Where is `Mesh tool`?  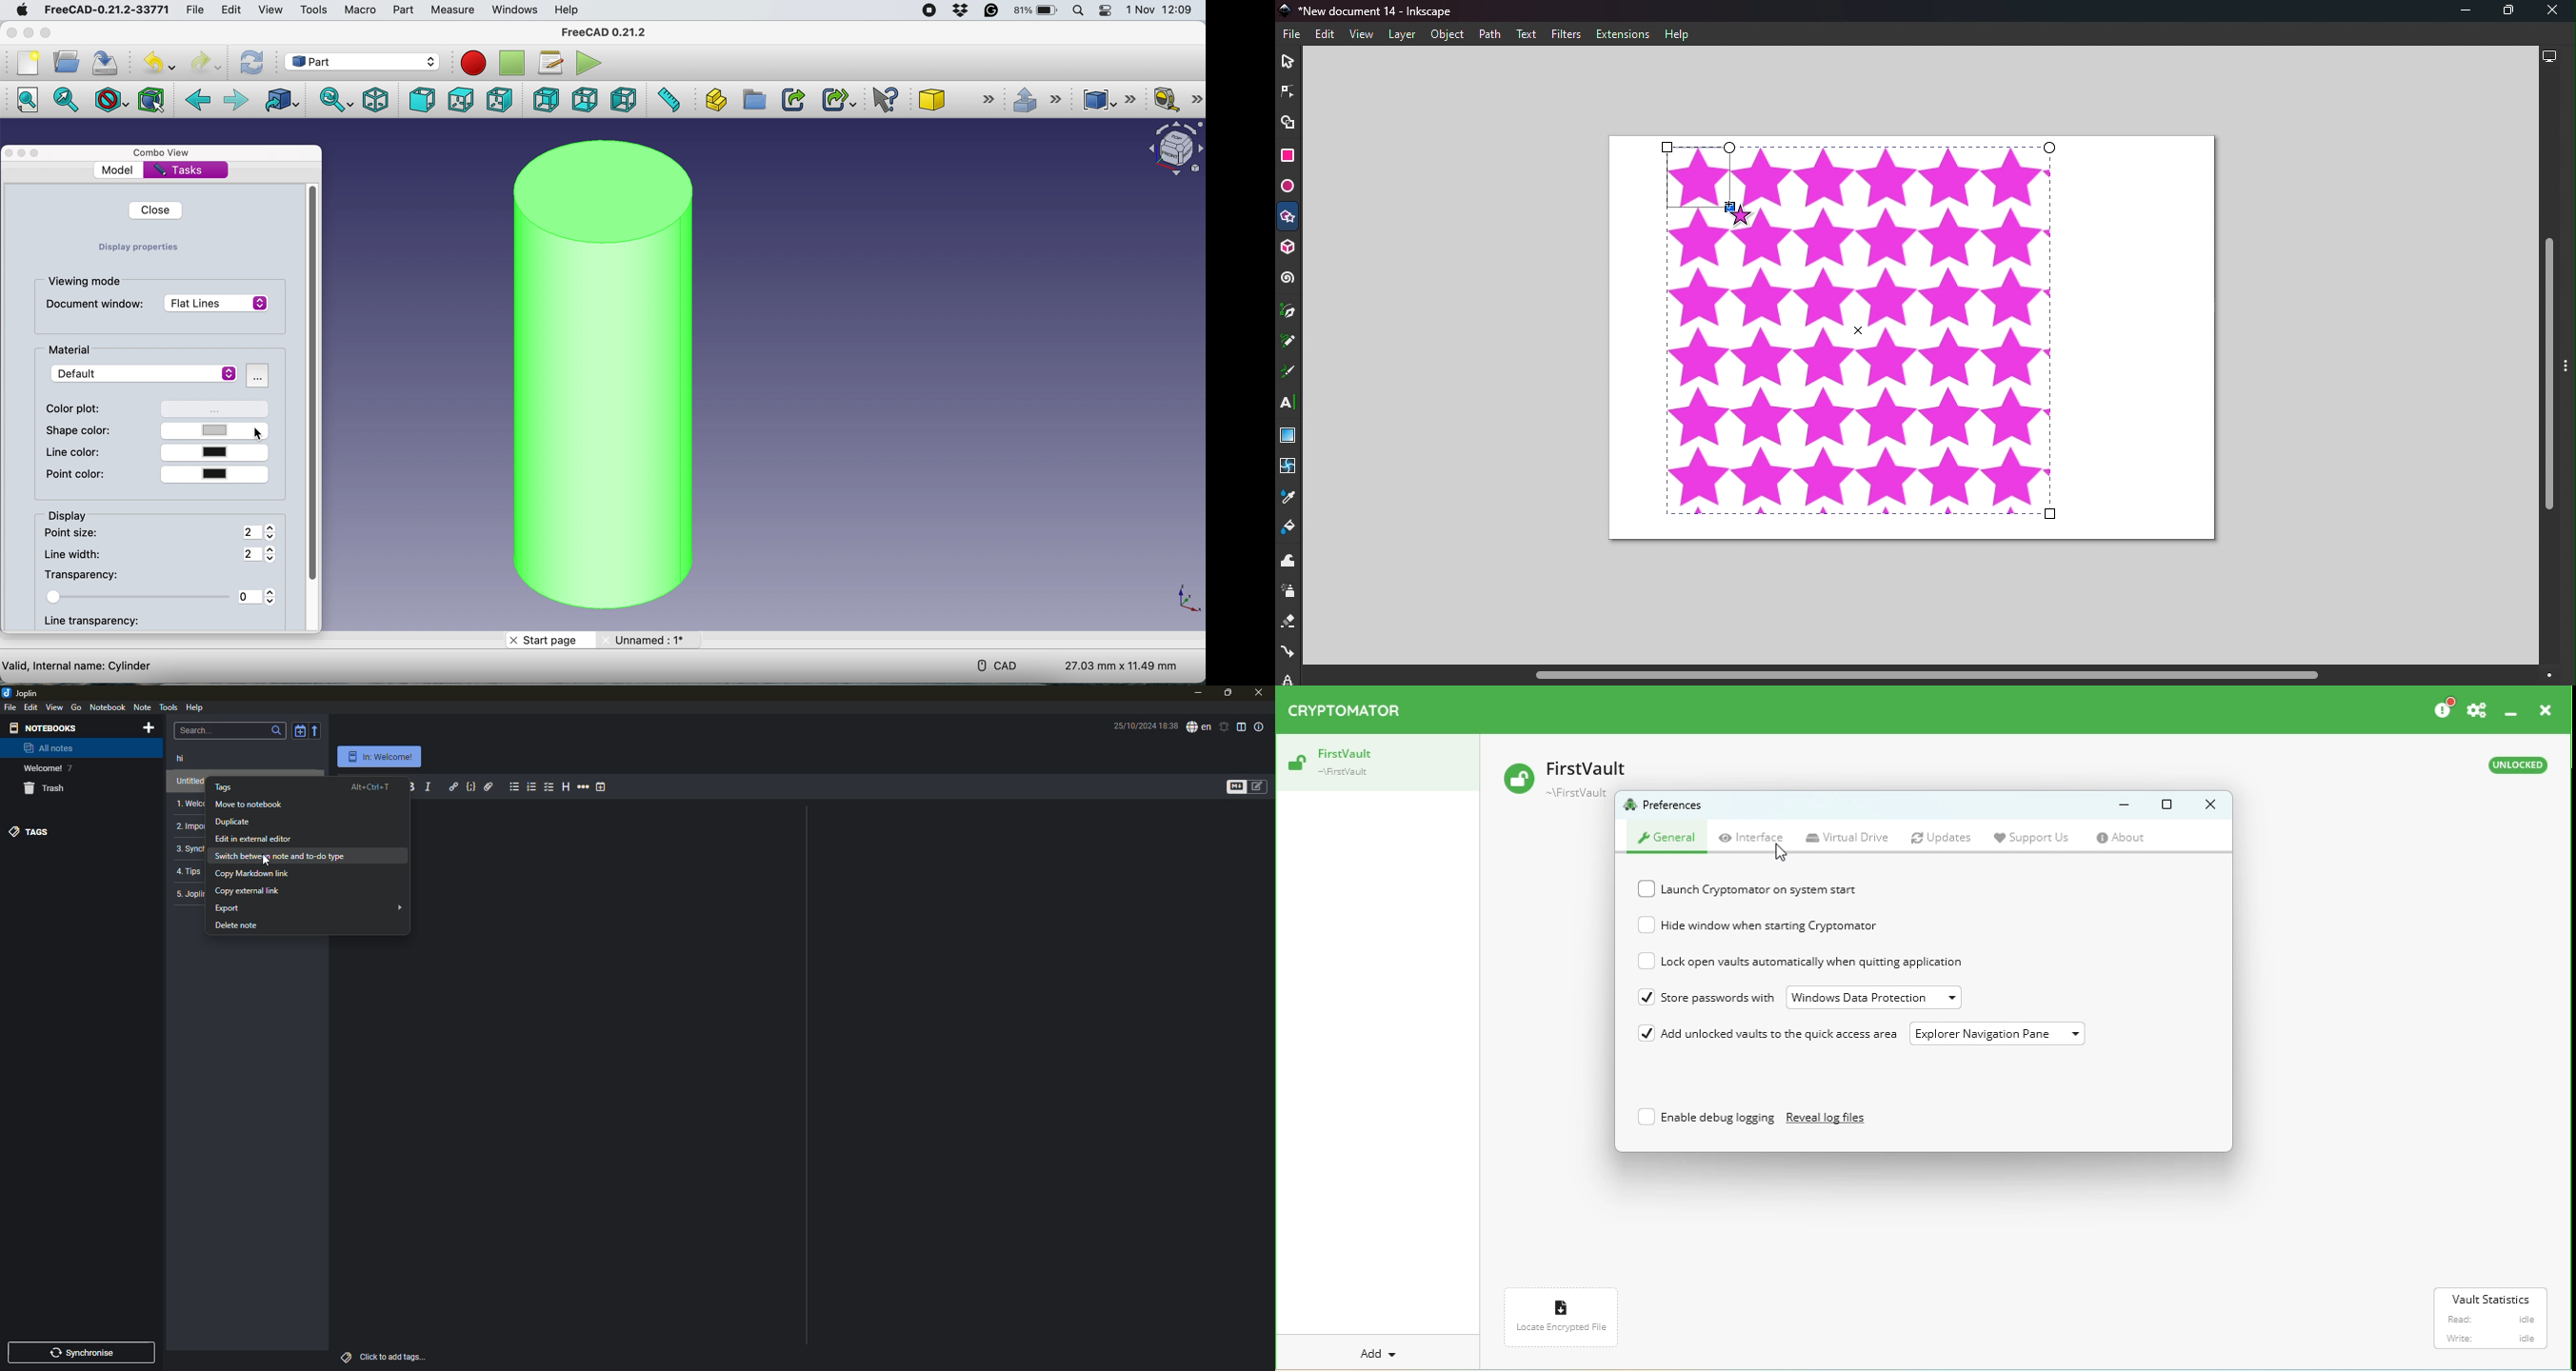
Mesh tool is located at coordinates (1290, 471).